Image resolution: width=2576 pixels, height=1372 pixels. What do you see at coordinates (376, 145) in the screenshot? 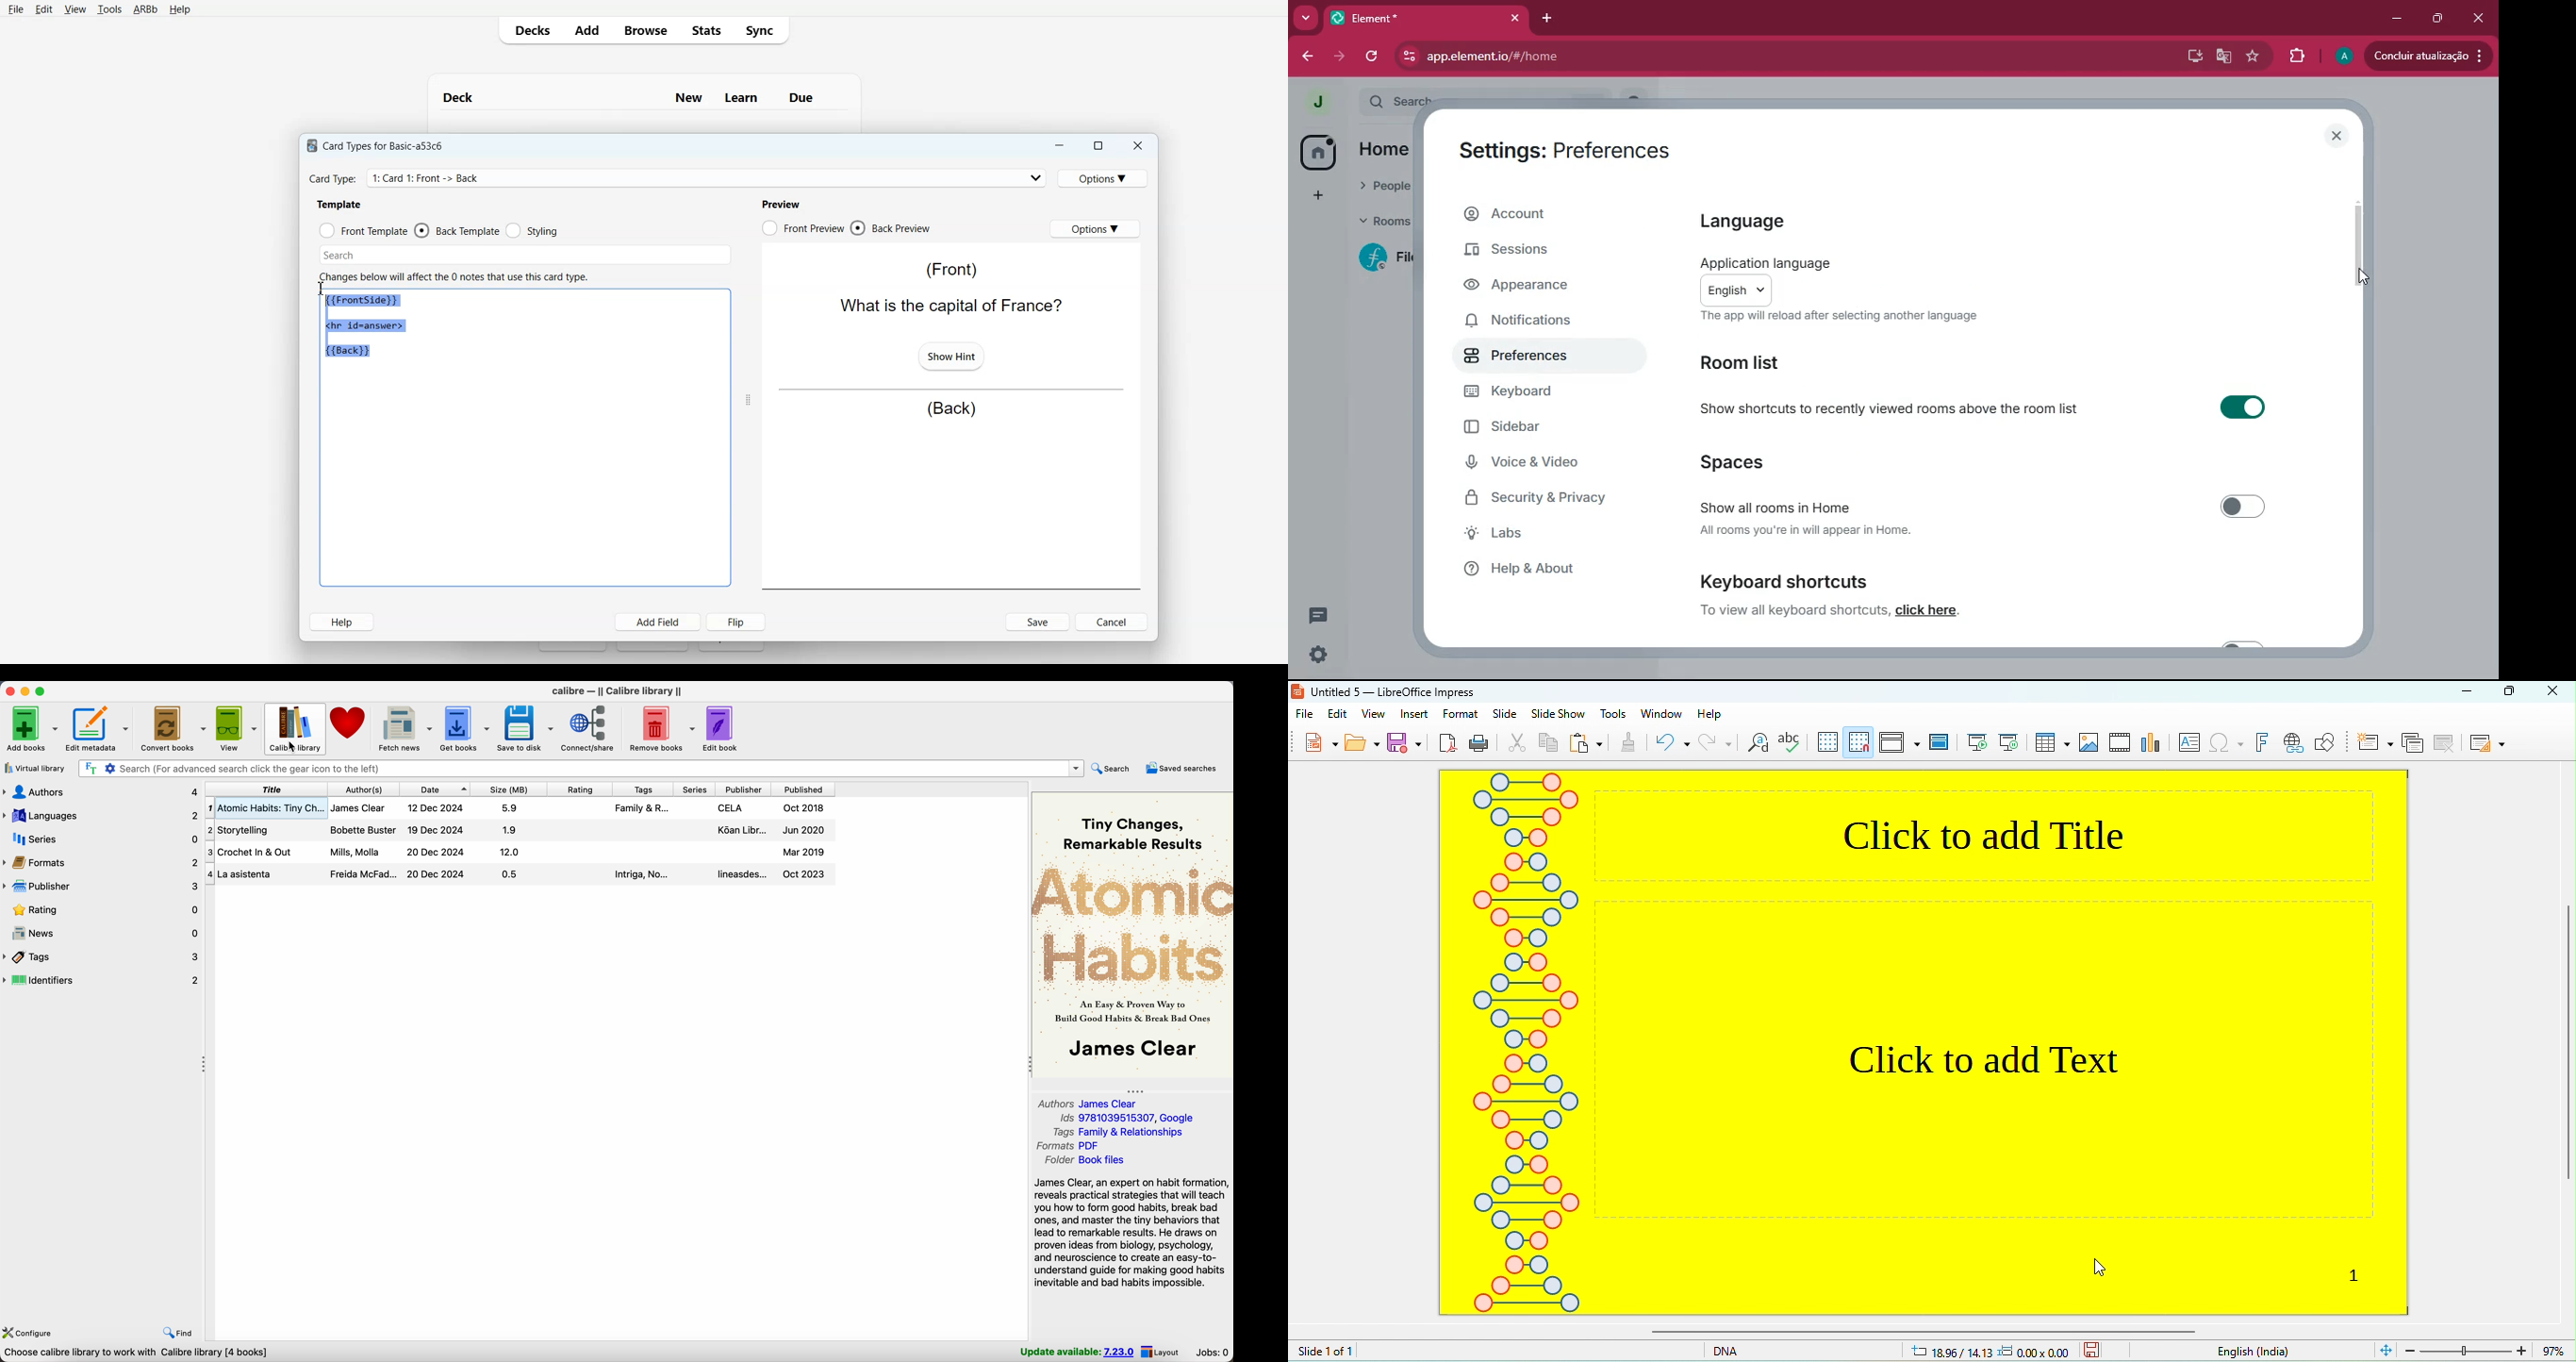
I see `Card Types for Basic-a53c6` at bounding box center [376, 145].